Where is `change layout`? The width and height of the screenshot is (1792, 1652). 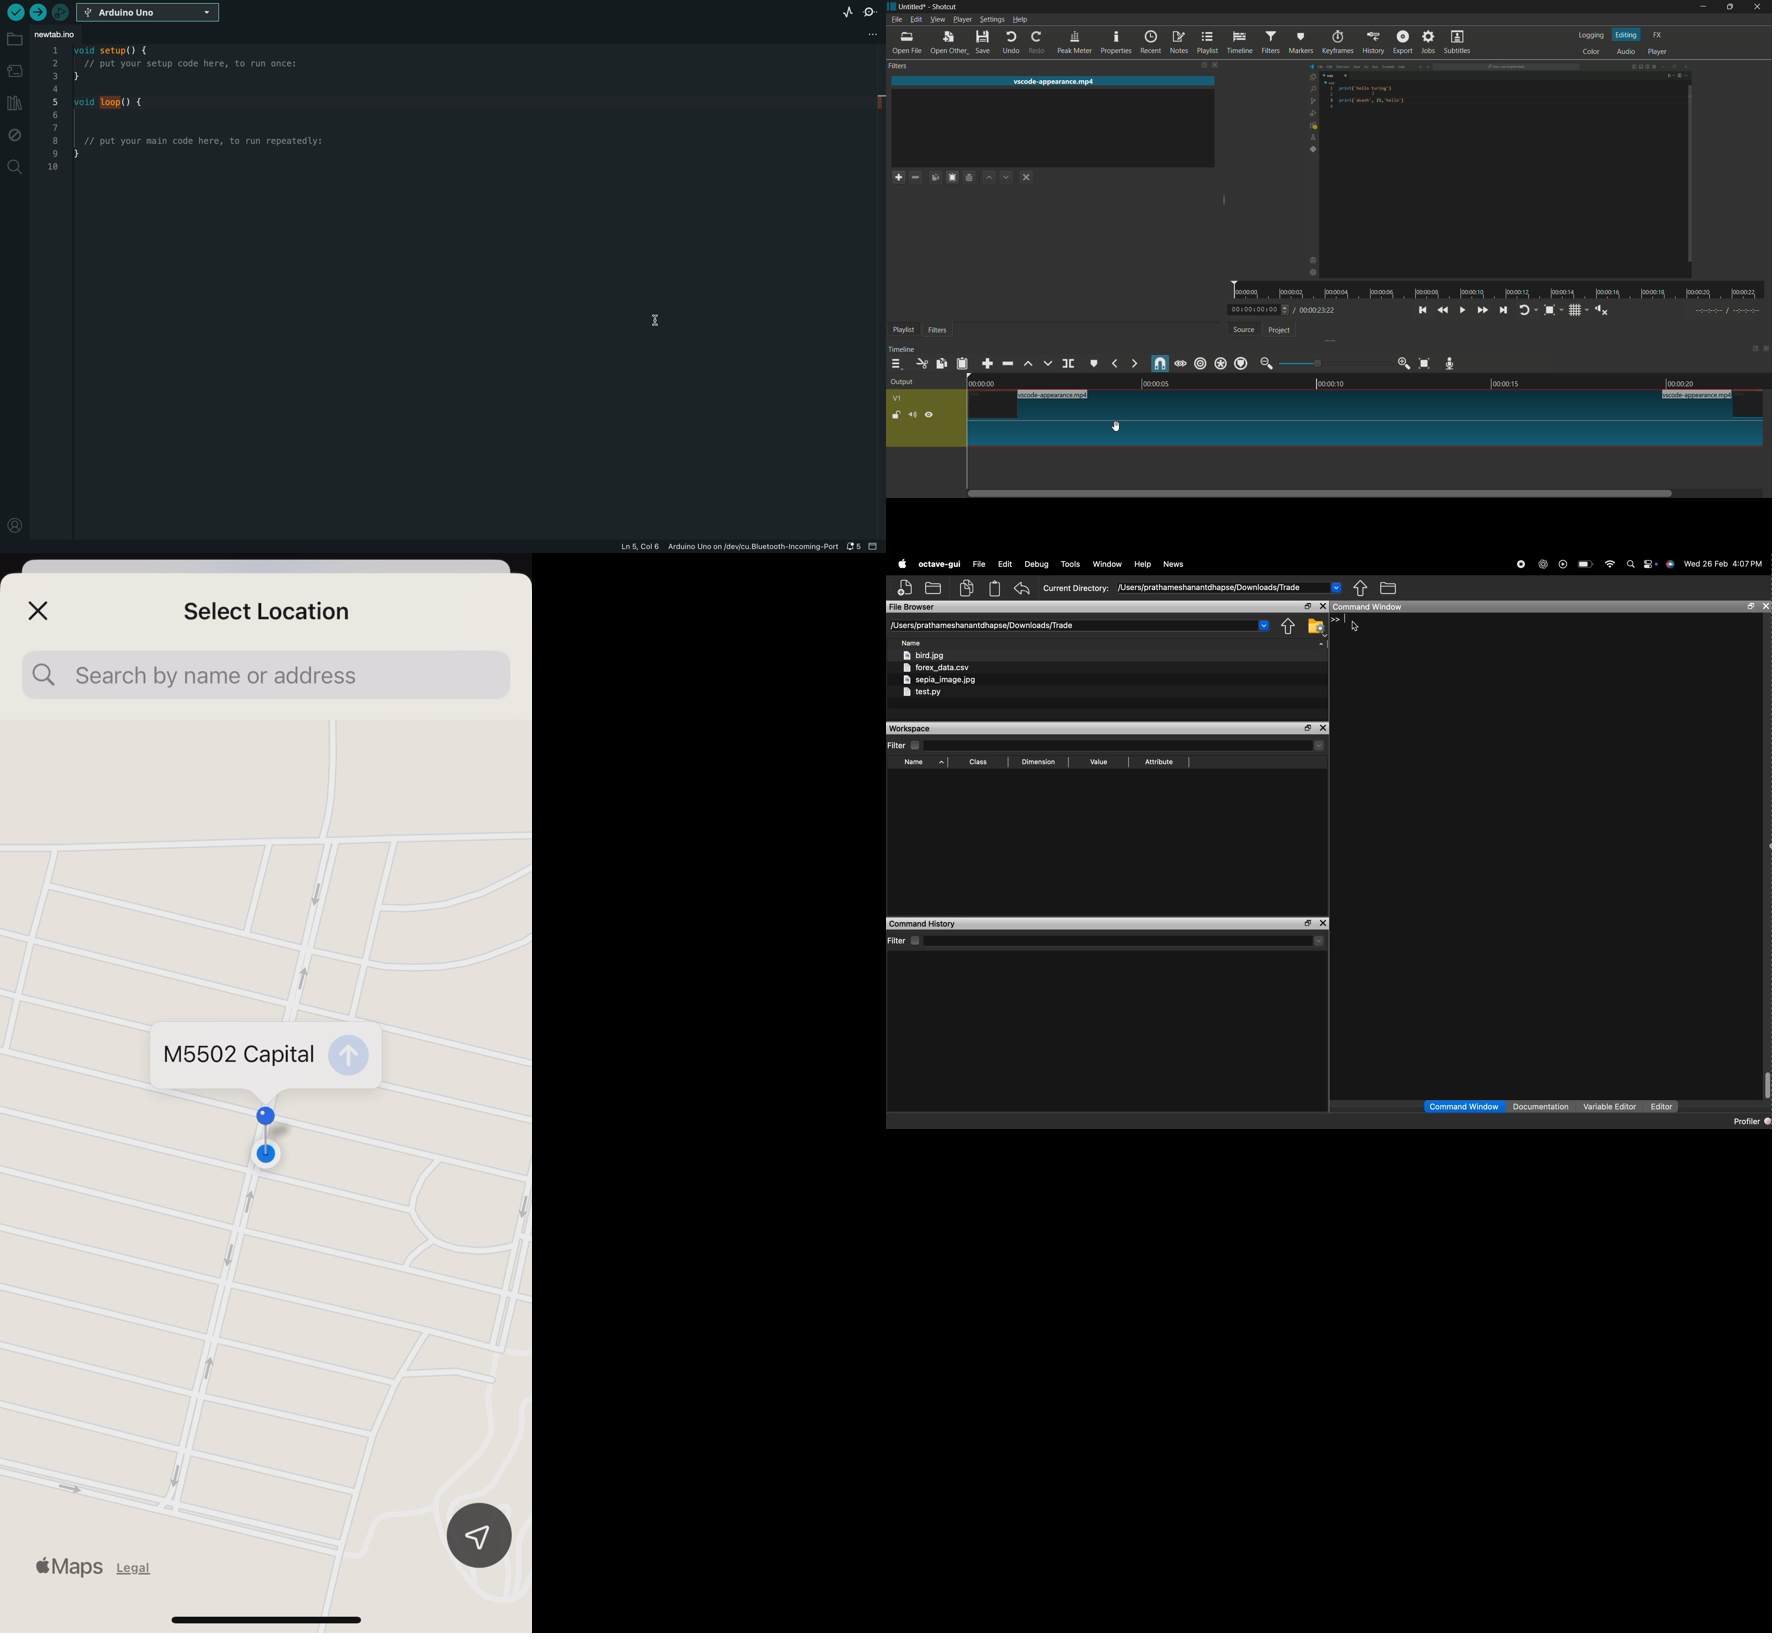 change layout is located at coordinates (1752, 348).